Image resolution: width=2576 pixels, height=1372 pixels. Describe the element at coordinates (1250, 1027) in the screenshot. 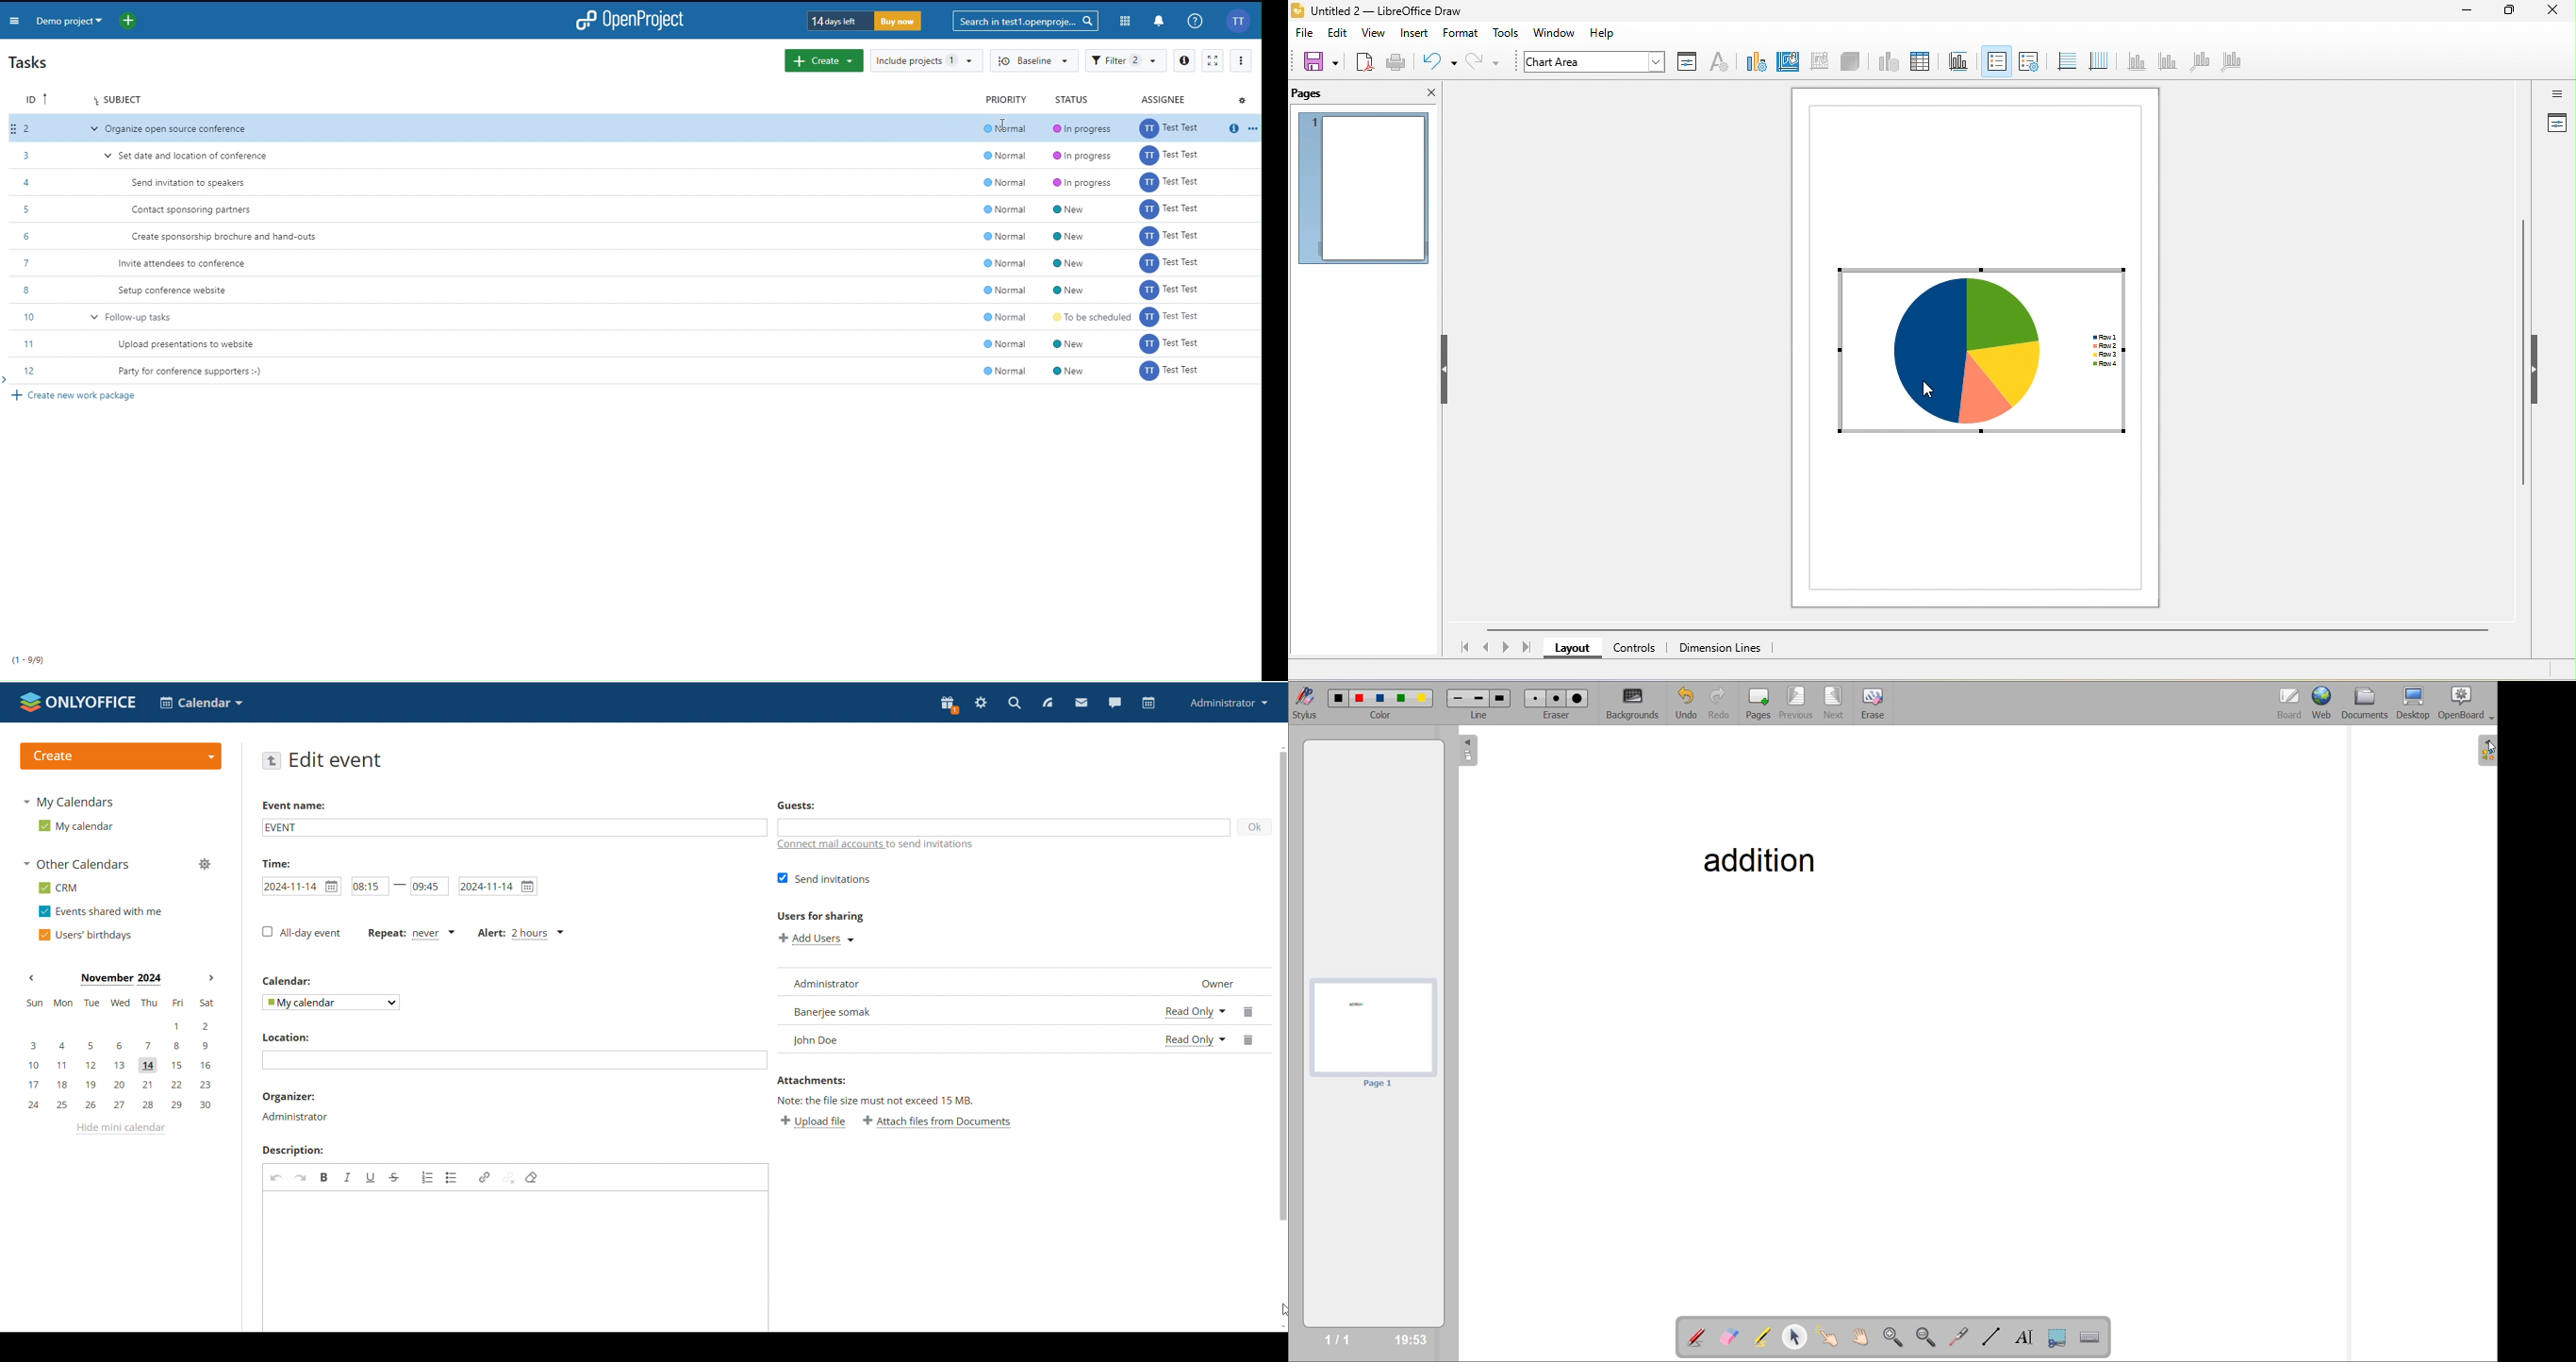

I see `delete user` at that location.